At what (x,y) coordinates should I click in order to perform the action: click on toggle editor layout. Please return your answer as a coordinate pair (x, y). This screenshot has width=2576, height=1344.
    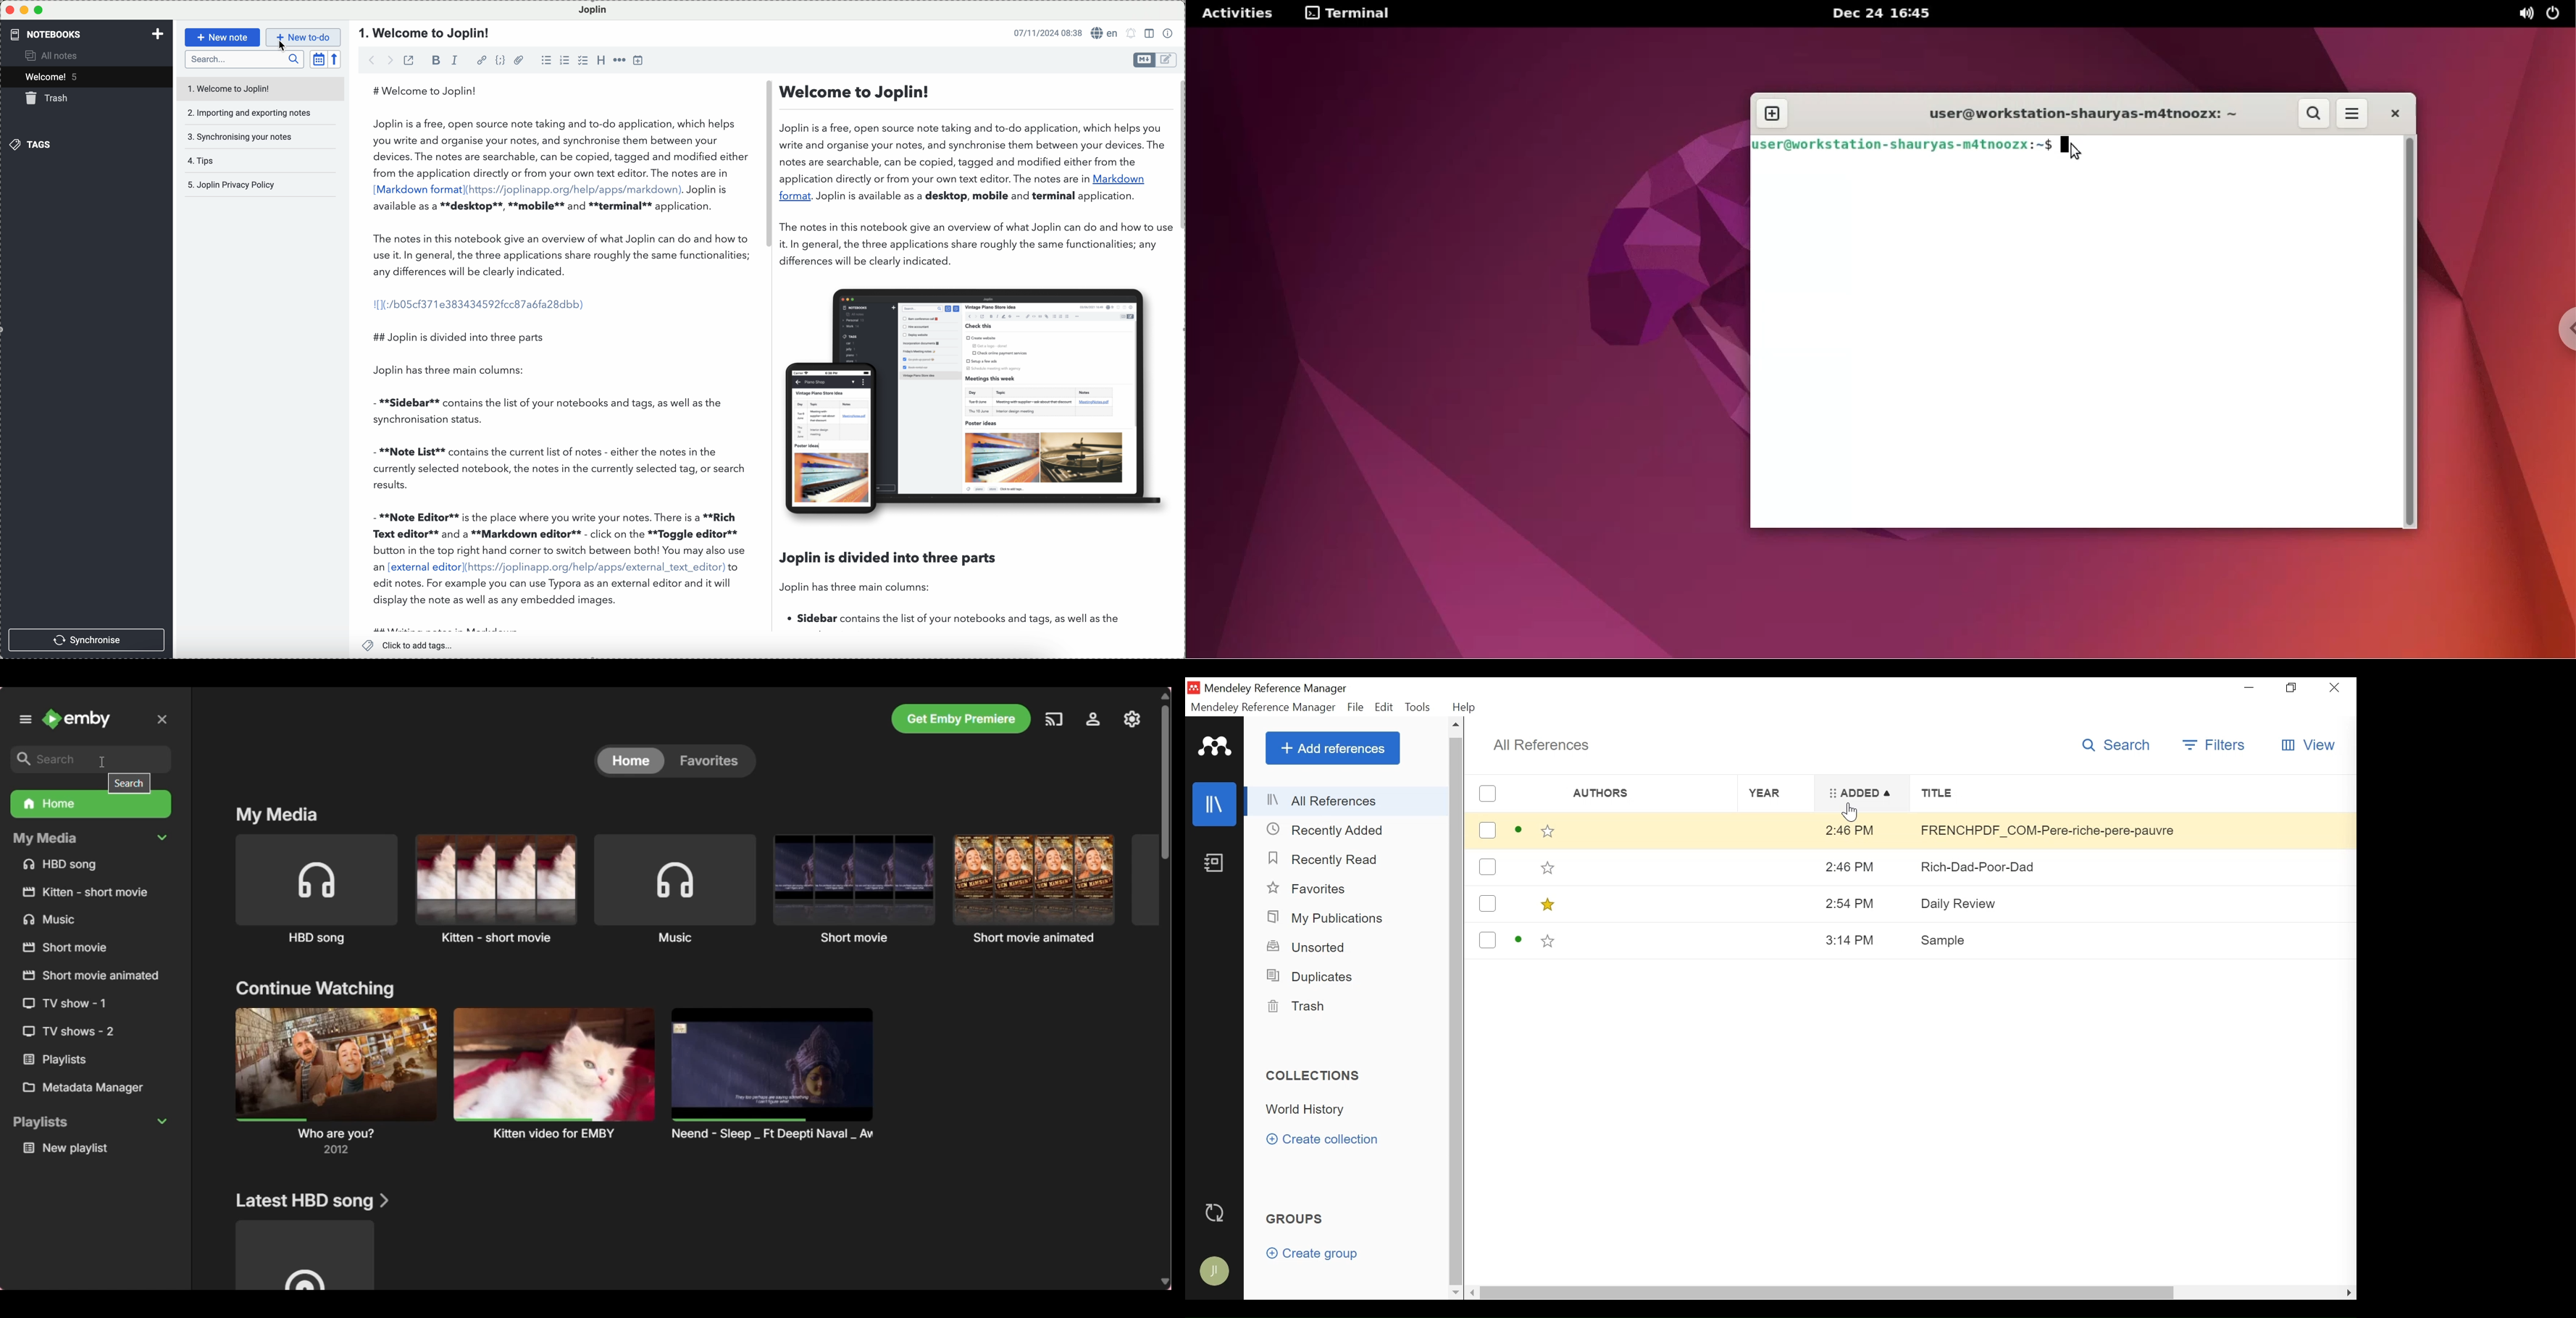
    Looking at the image, I should click on (1151, 34).